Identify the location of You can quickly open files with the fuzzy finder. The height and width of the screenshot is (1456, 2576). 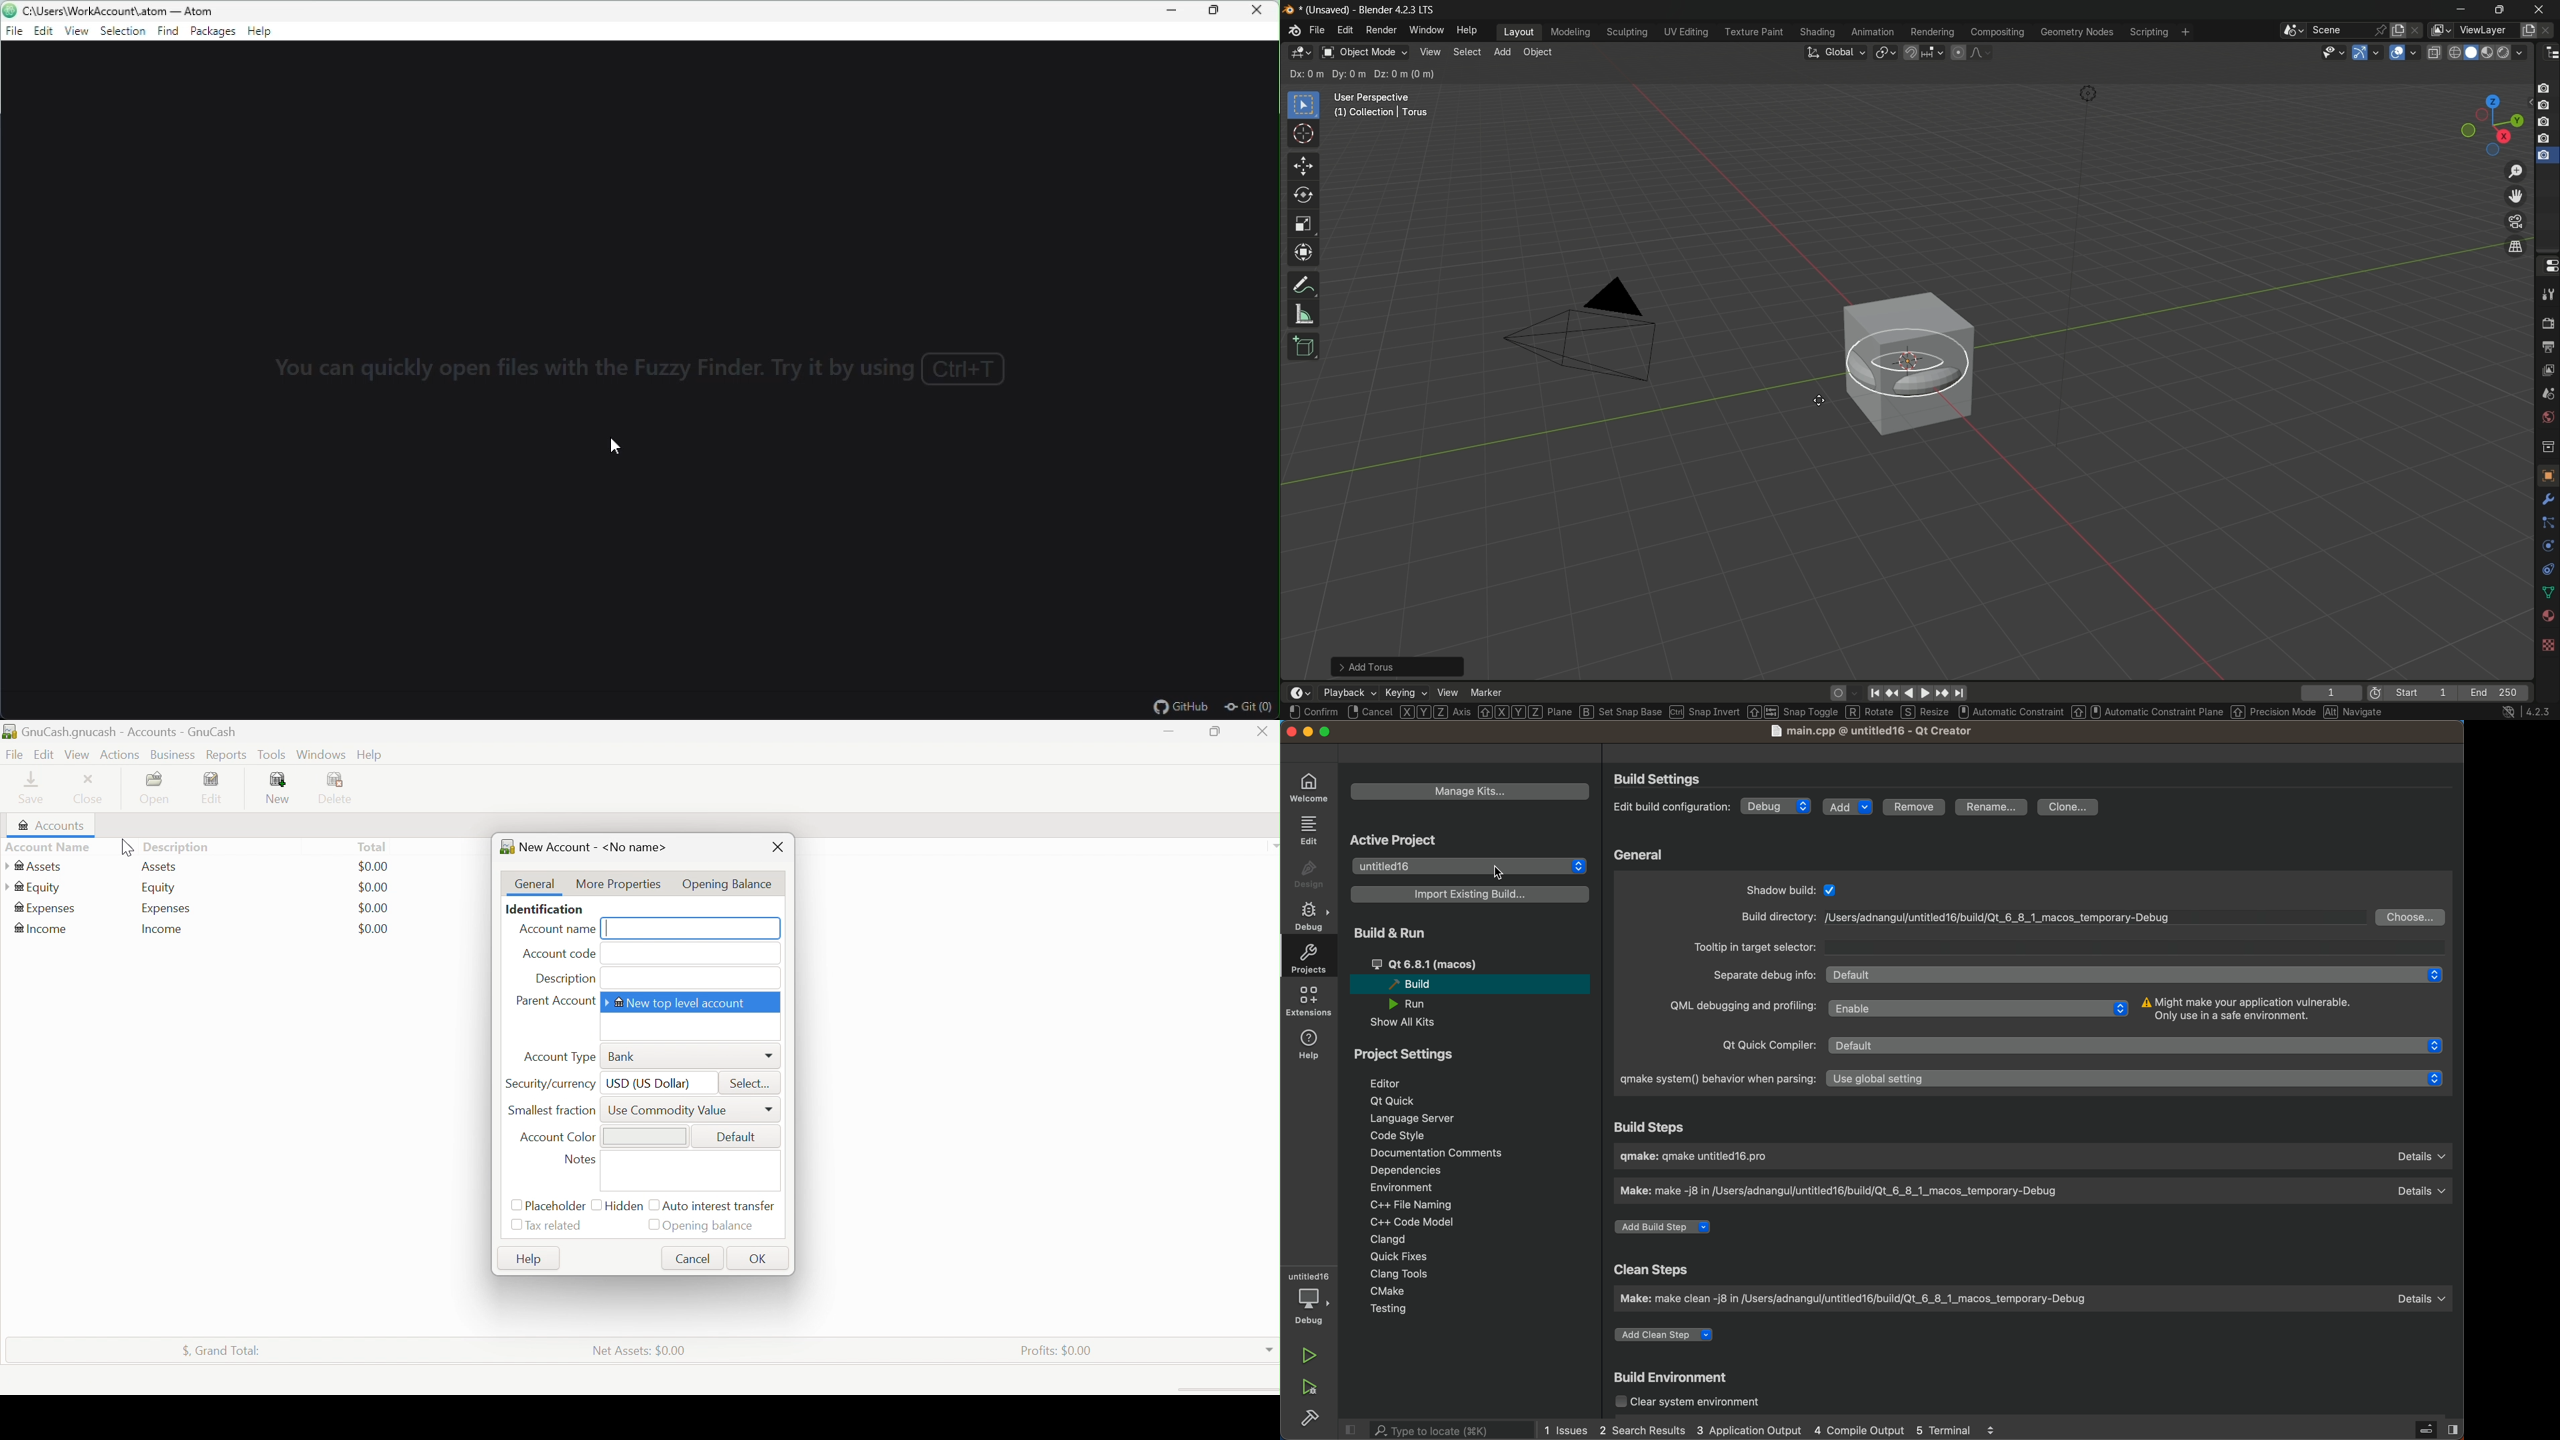
(643, 369).